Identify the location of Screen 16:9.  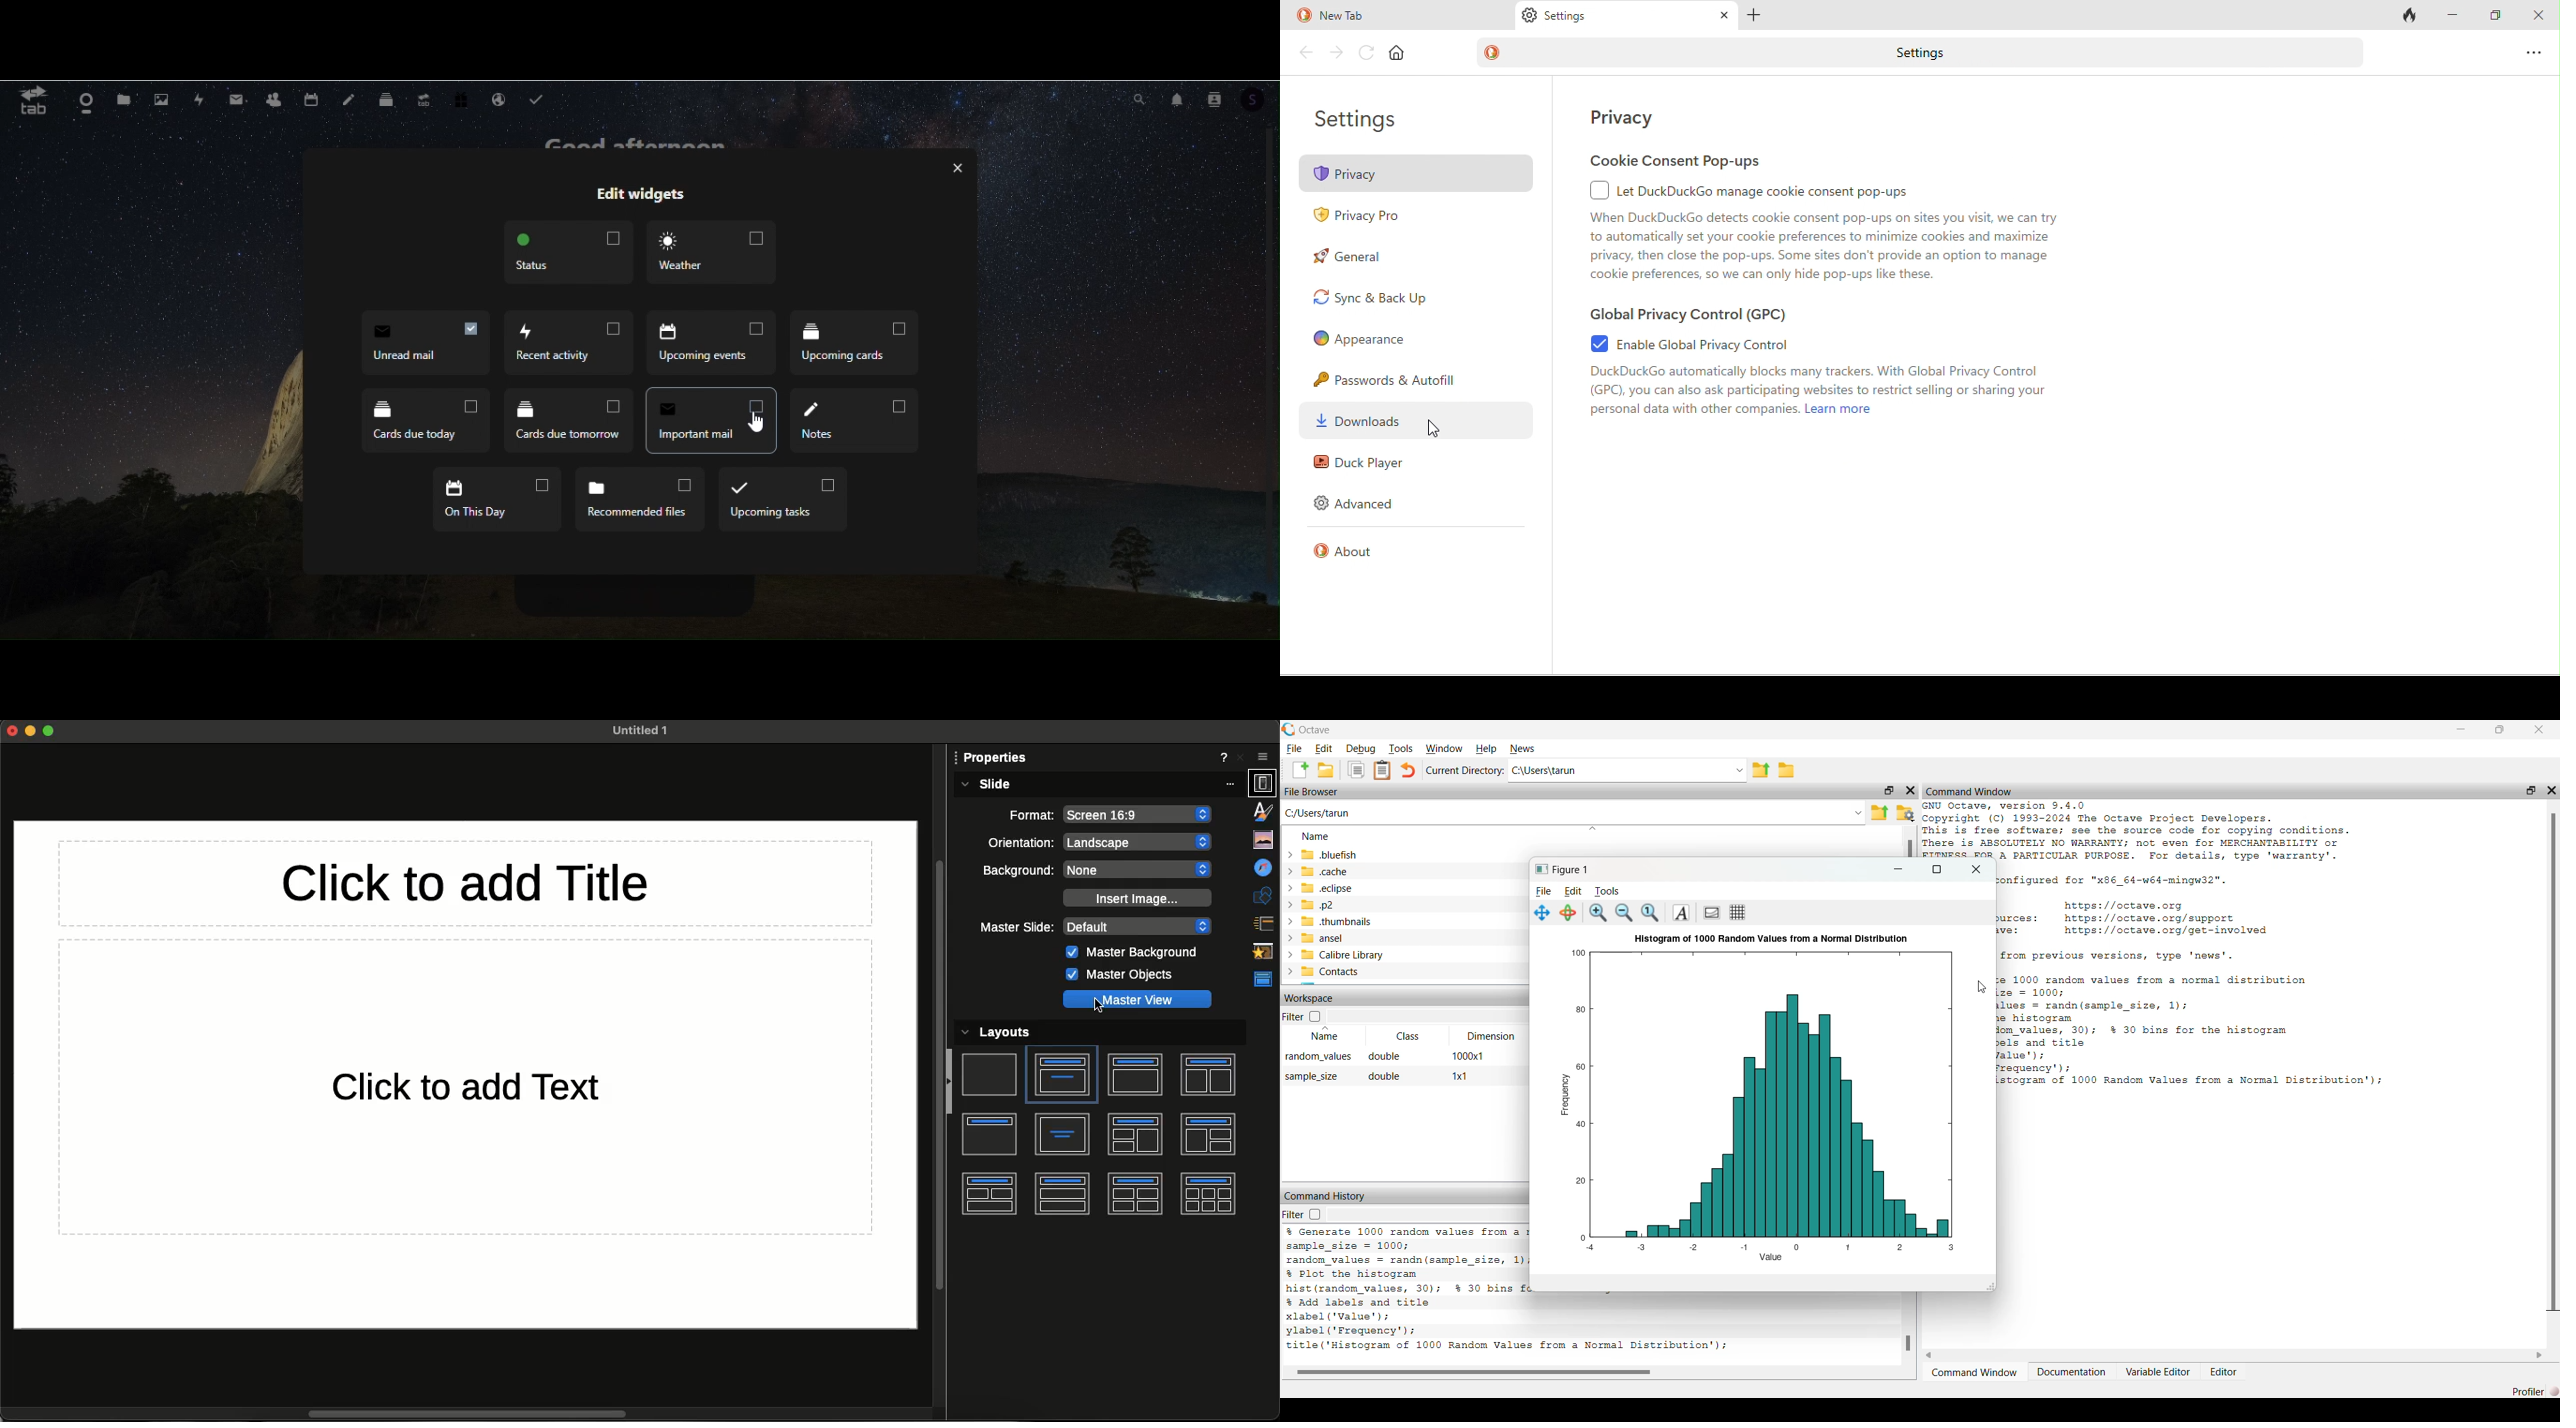
(1138, 815).